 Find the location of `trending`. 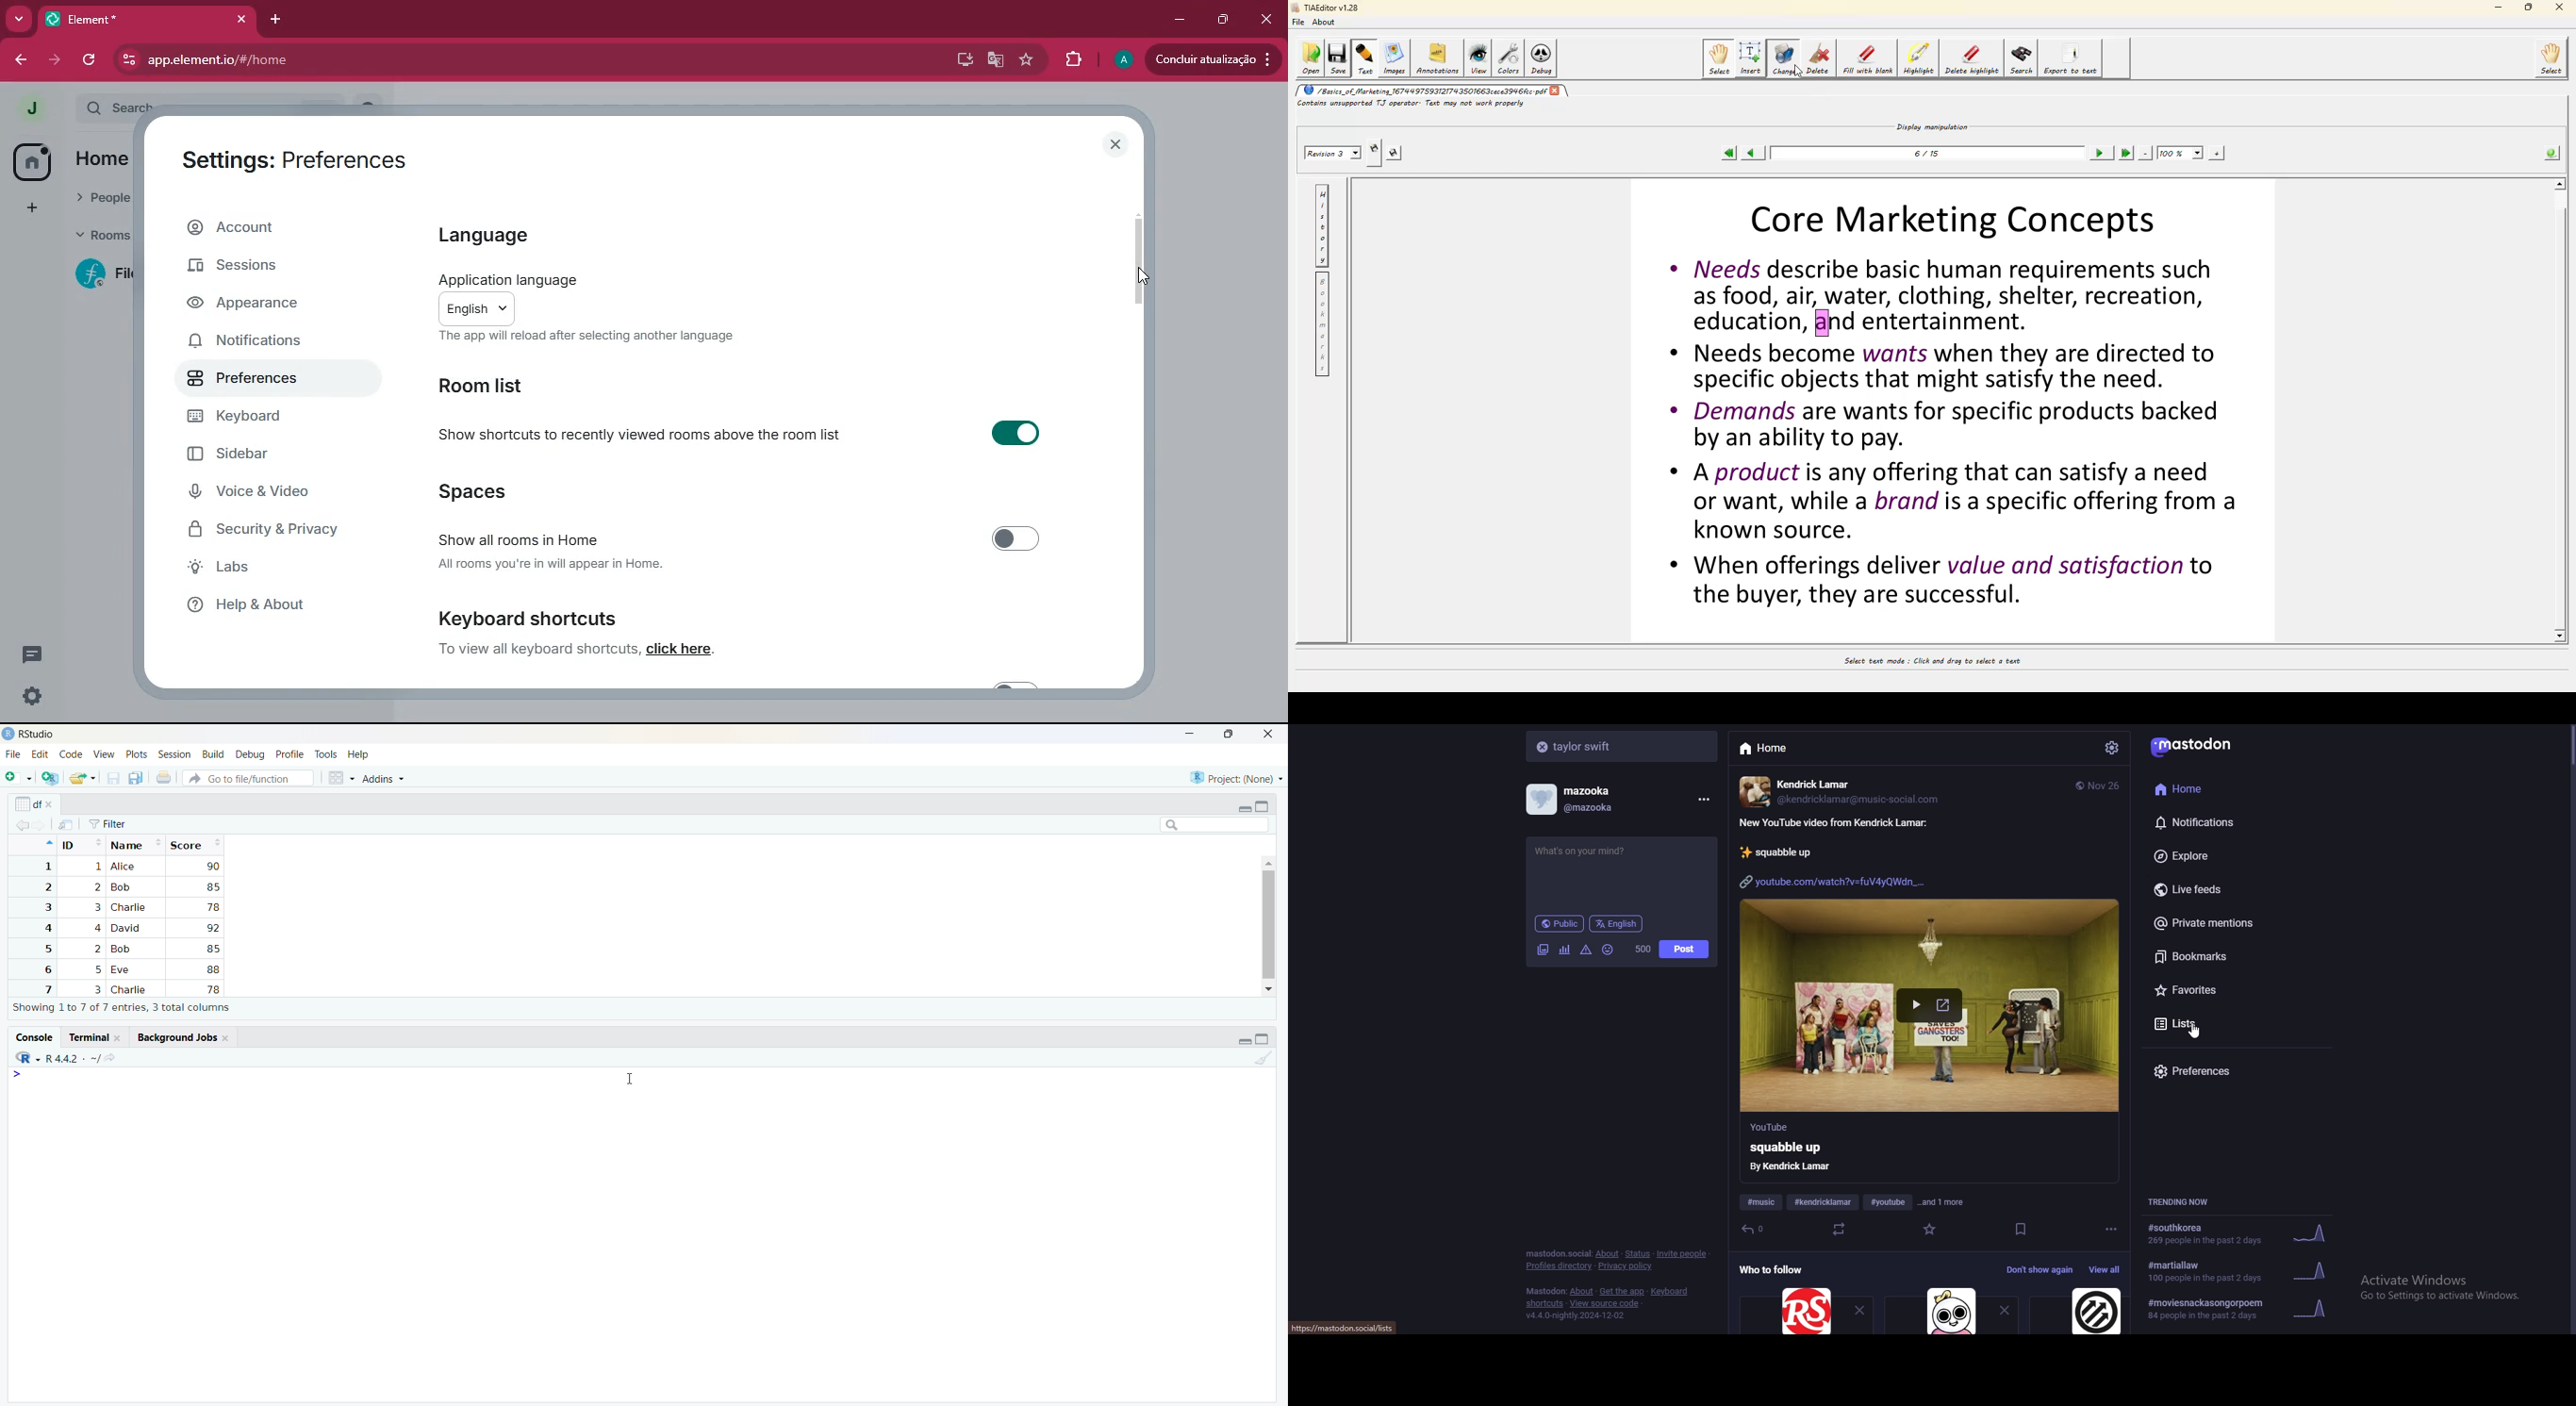

trending is located at coordinates (2244, 1309).